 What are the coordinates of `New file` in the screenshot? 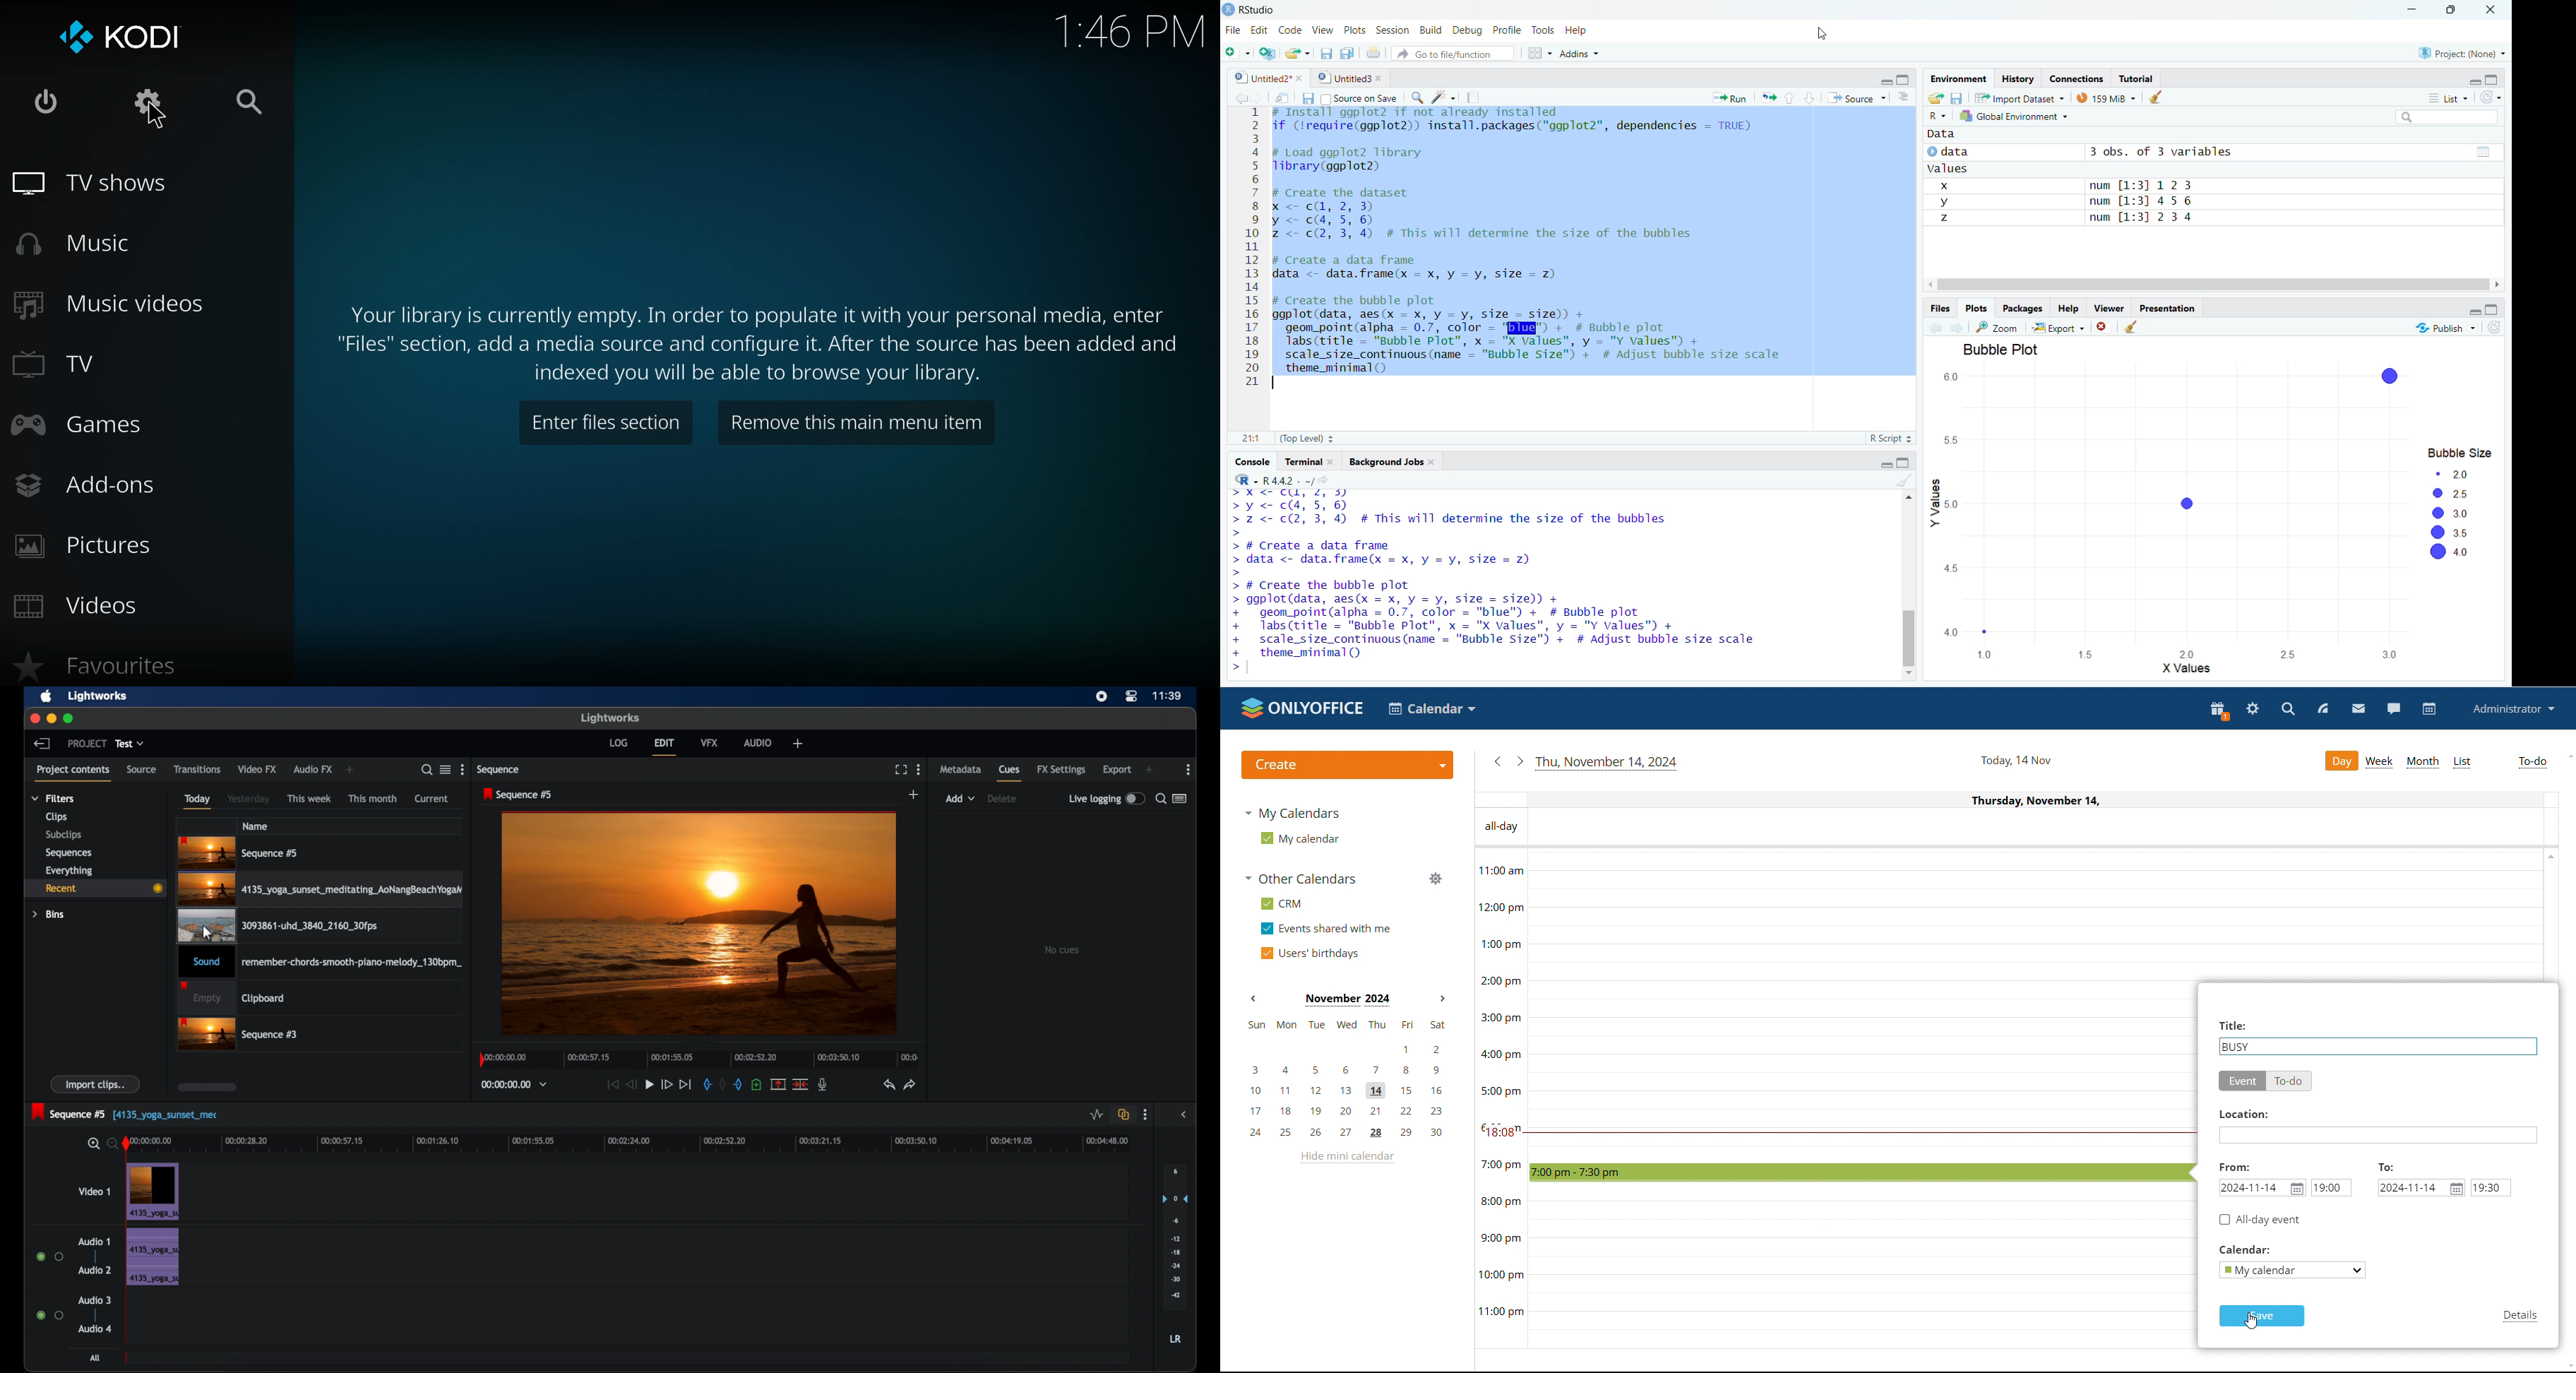 It's located at (1235, 49).